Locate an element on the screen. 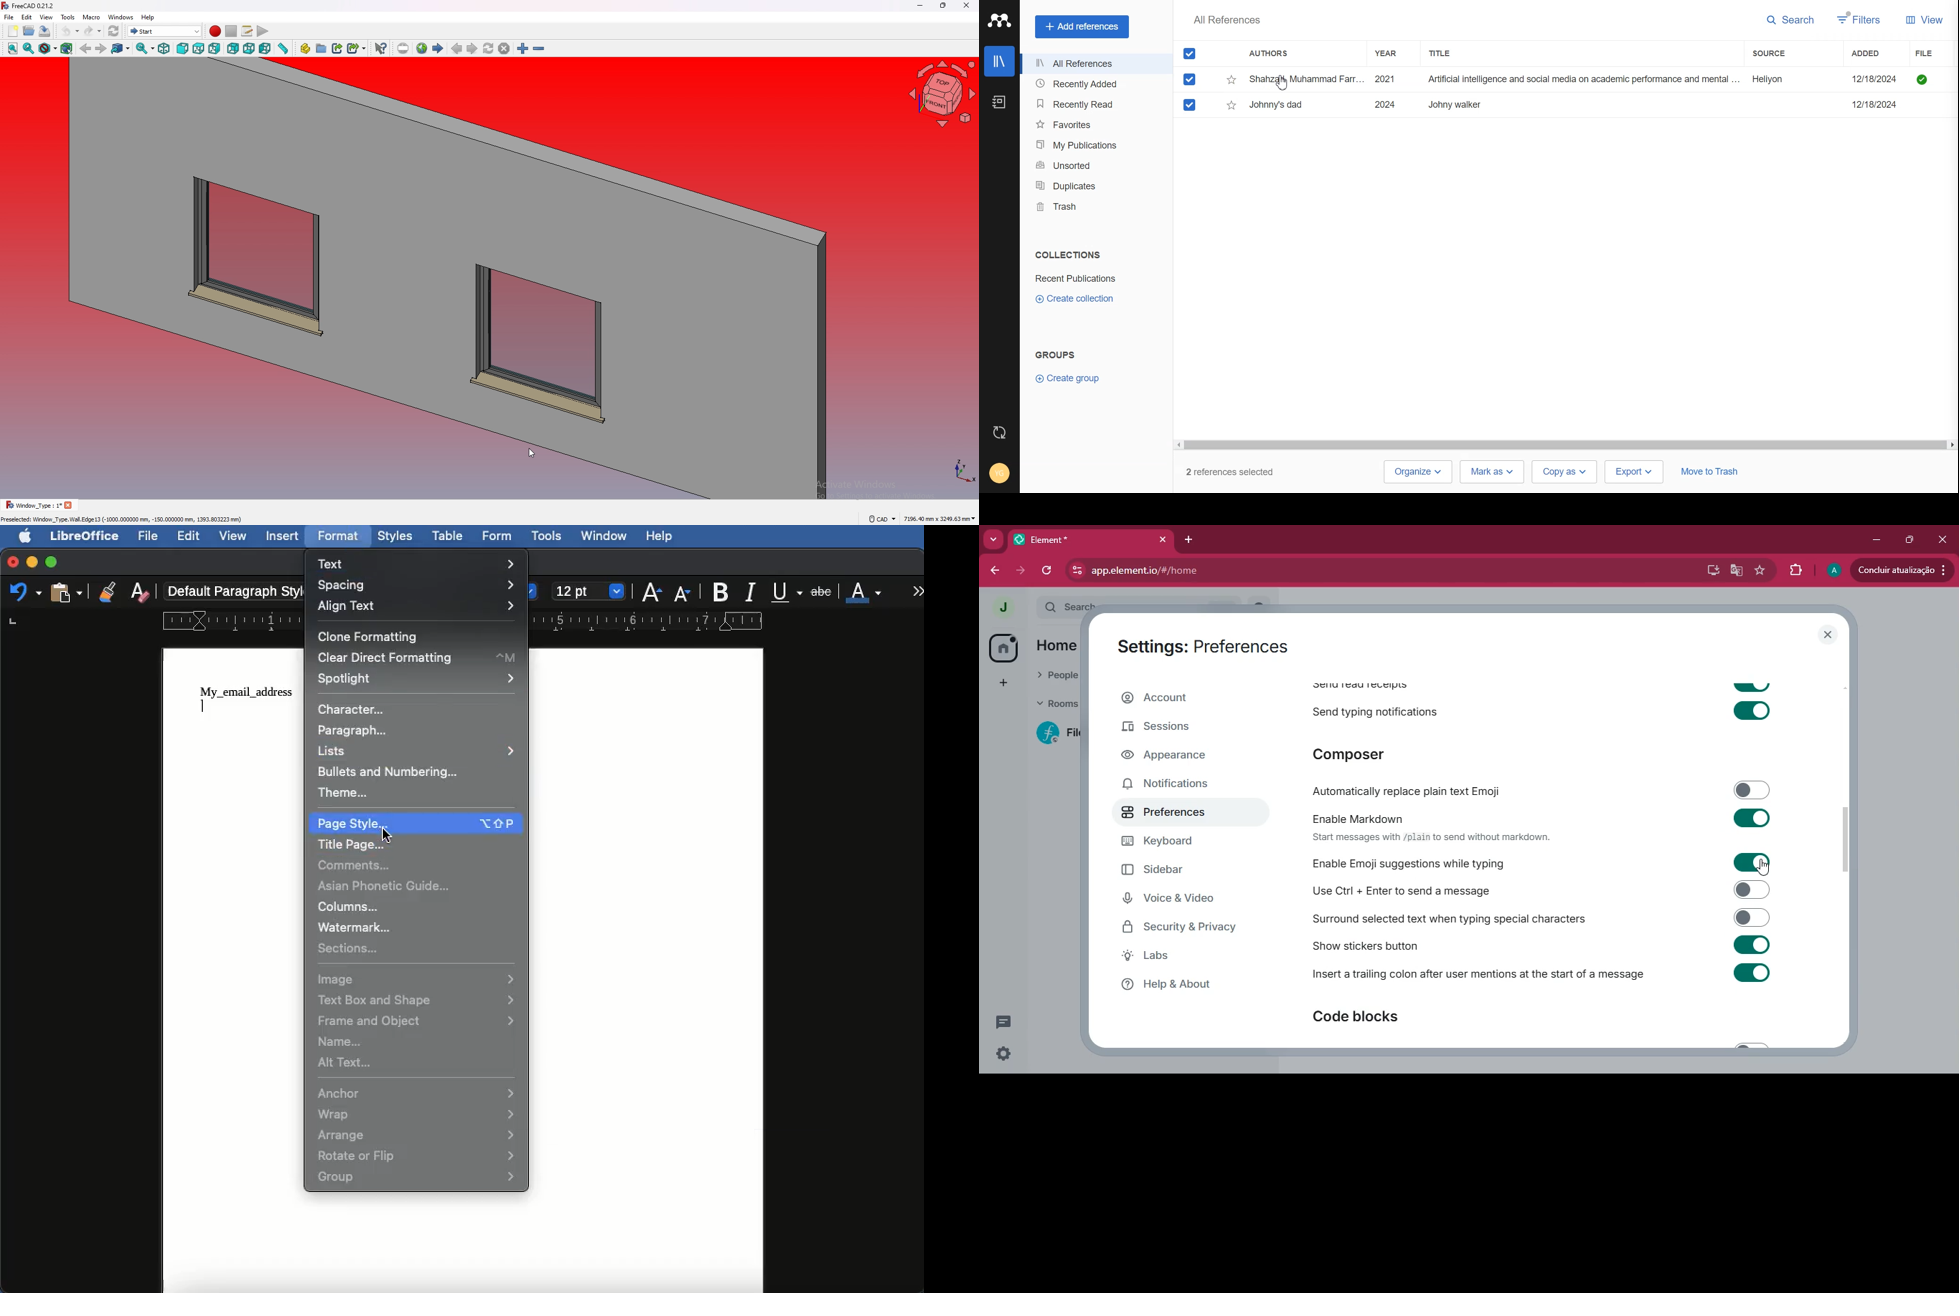 This screenshot has height=1316, width=1960. insert trailing is located at coordinates (1544, 976).